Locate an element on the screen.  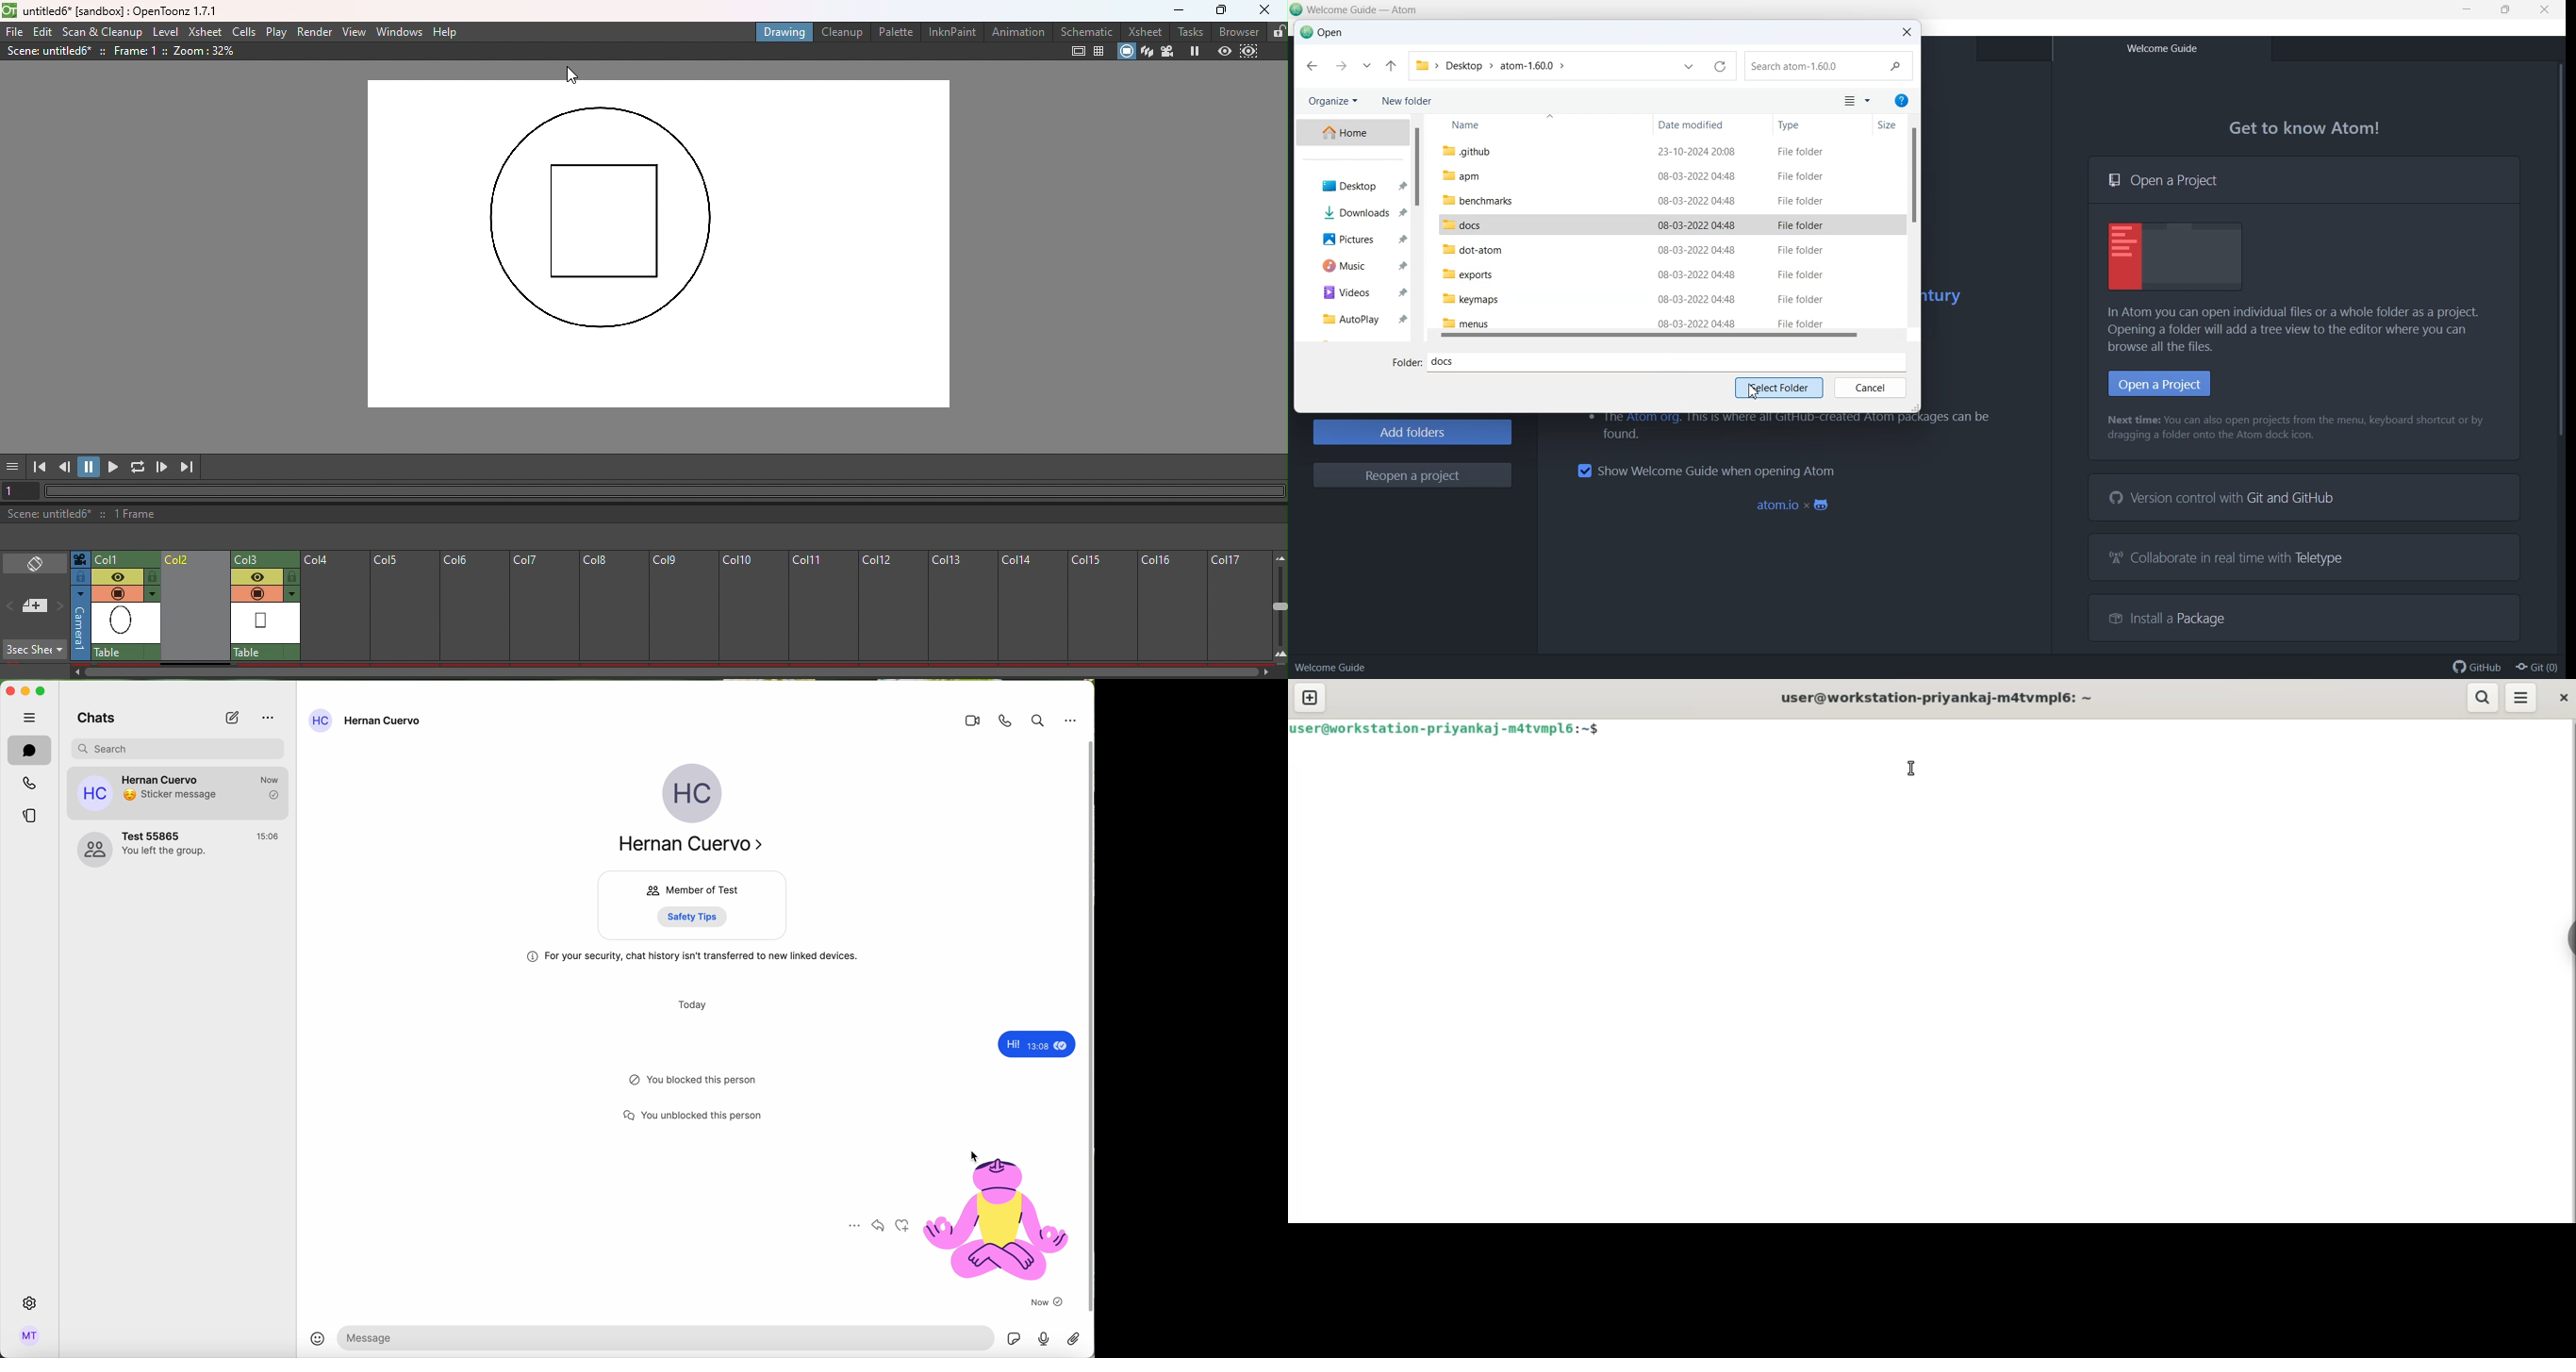
settings is located at coordinates (31, 1303).